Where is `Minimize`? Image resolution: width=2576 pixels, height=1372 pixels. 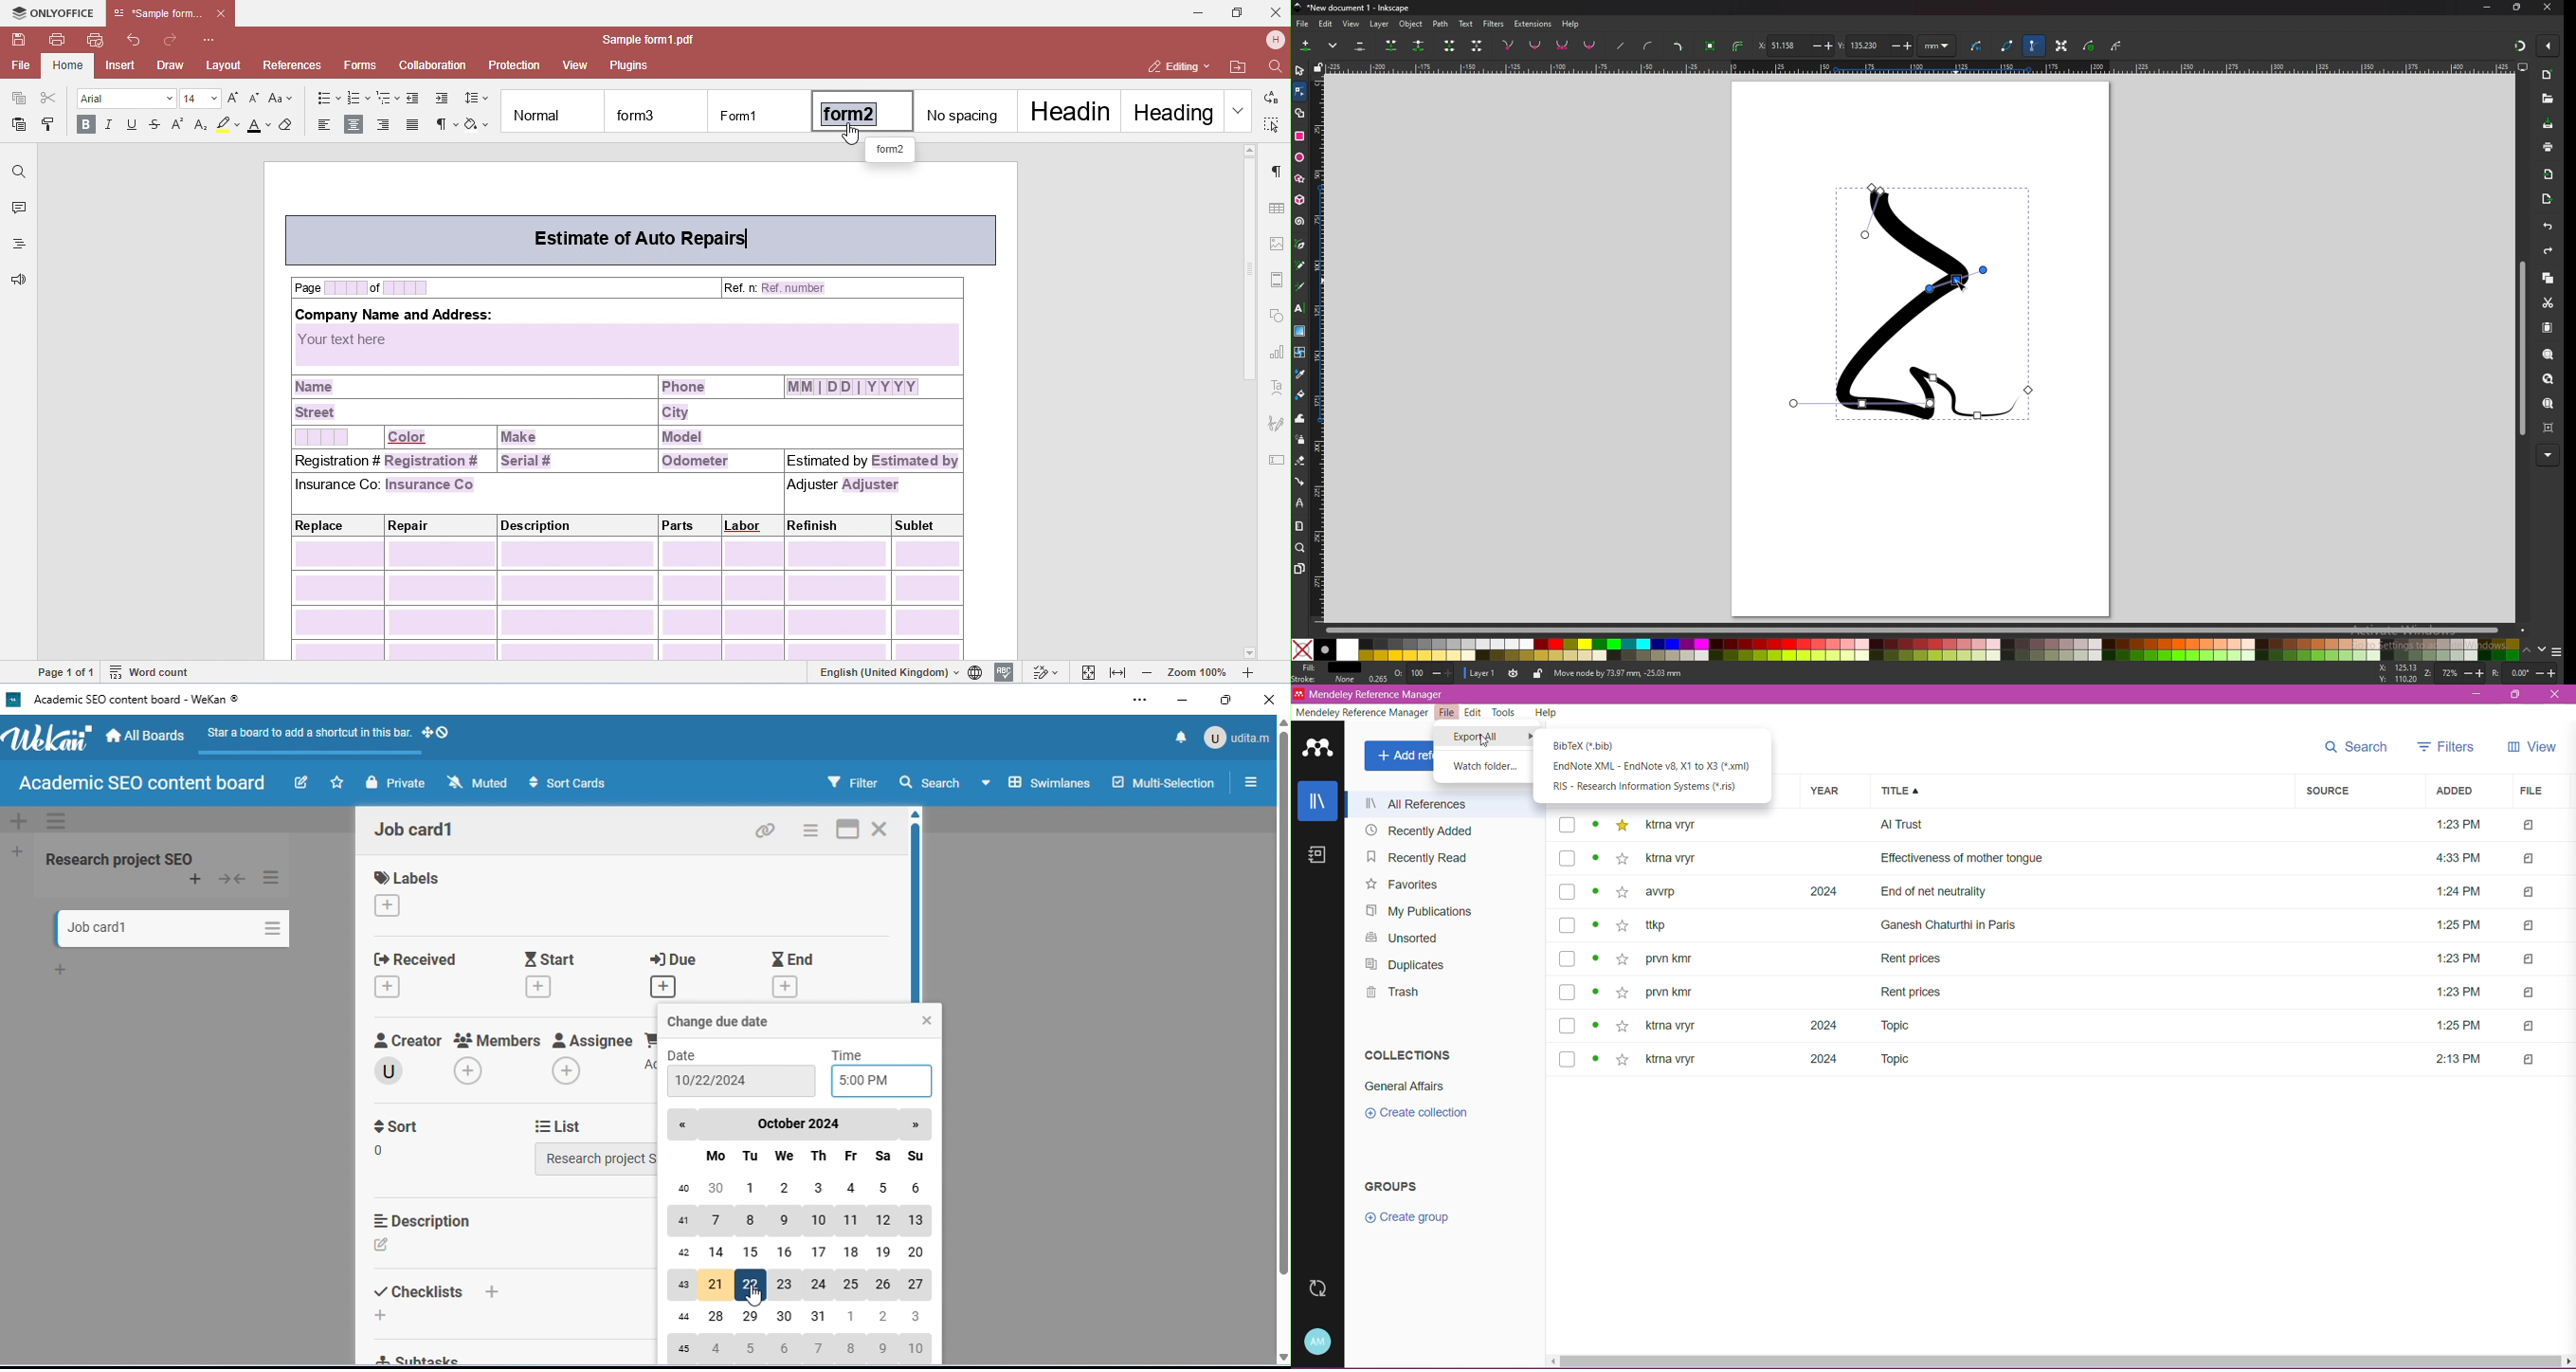 Minimize is located at coordinates (2480, 695).